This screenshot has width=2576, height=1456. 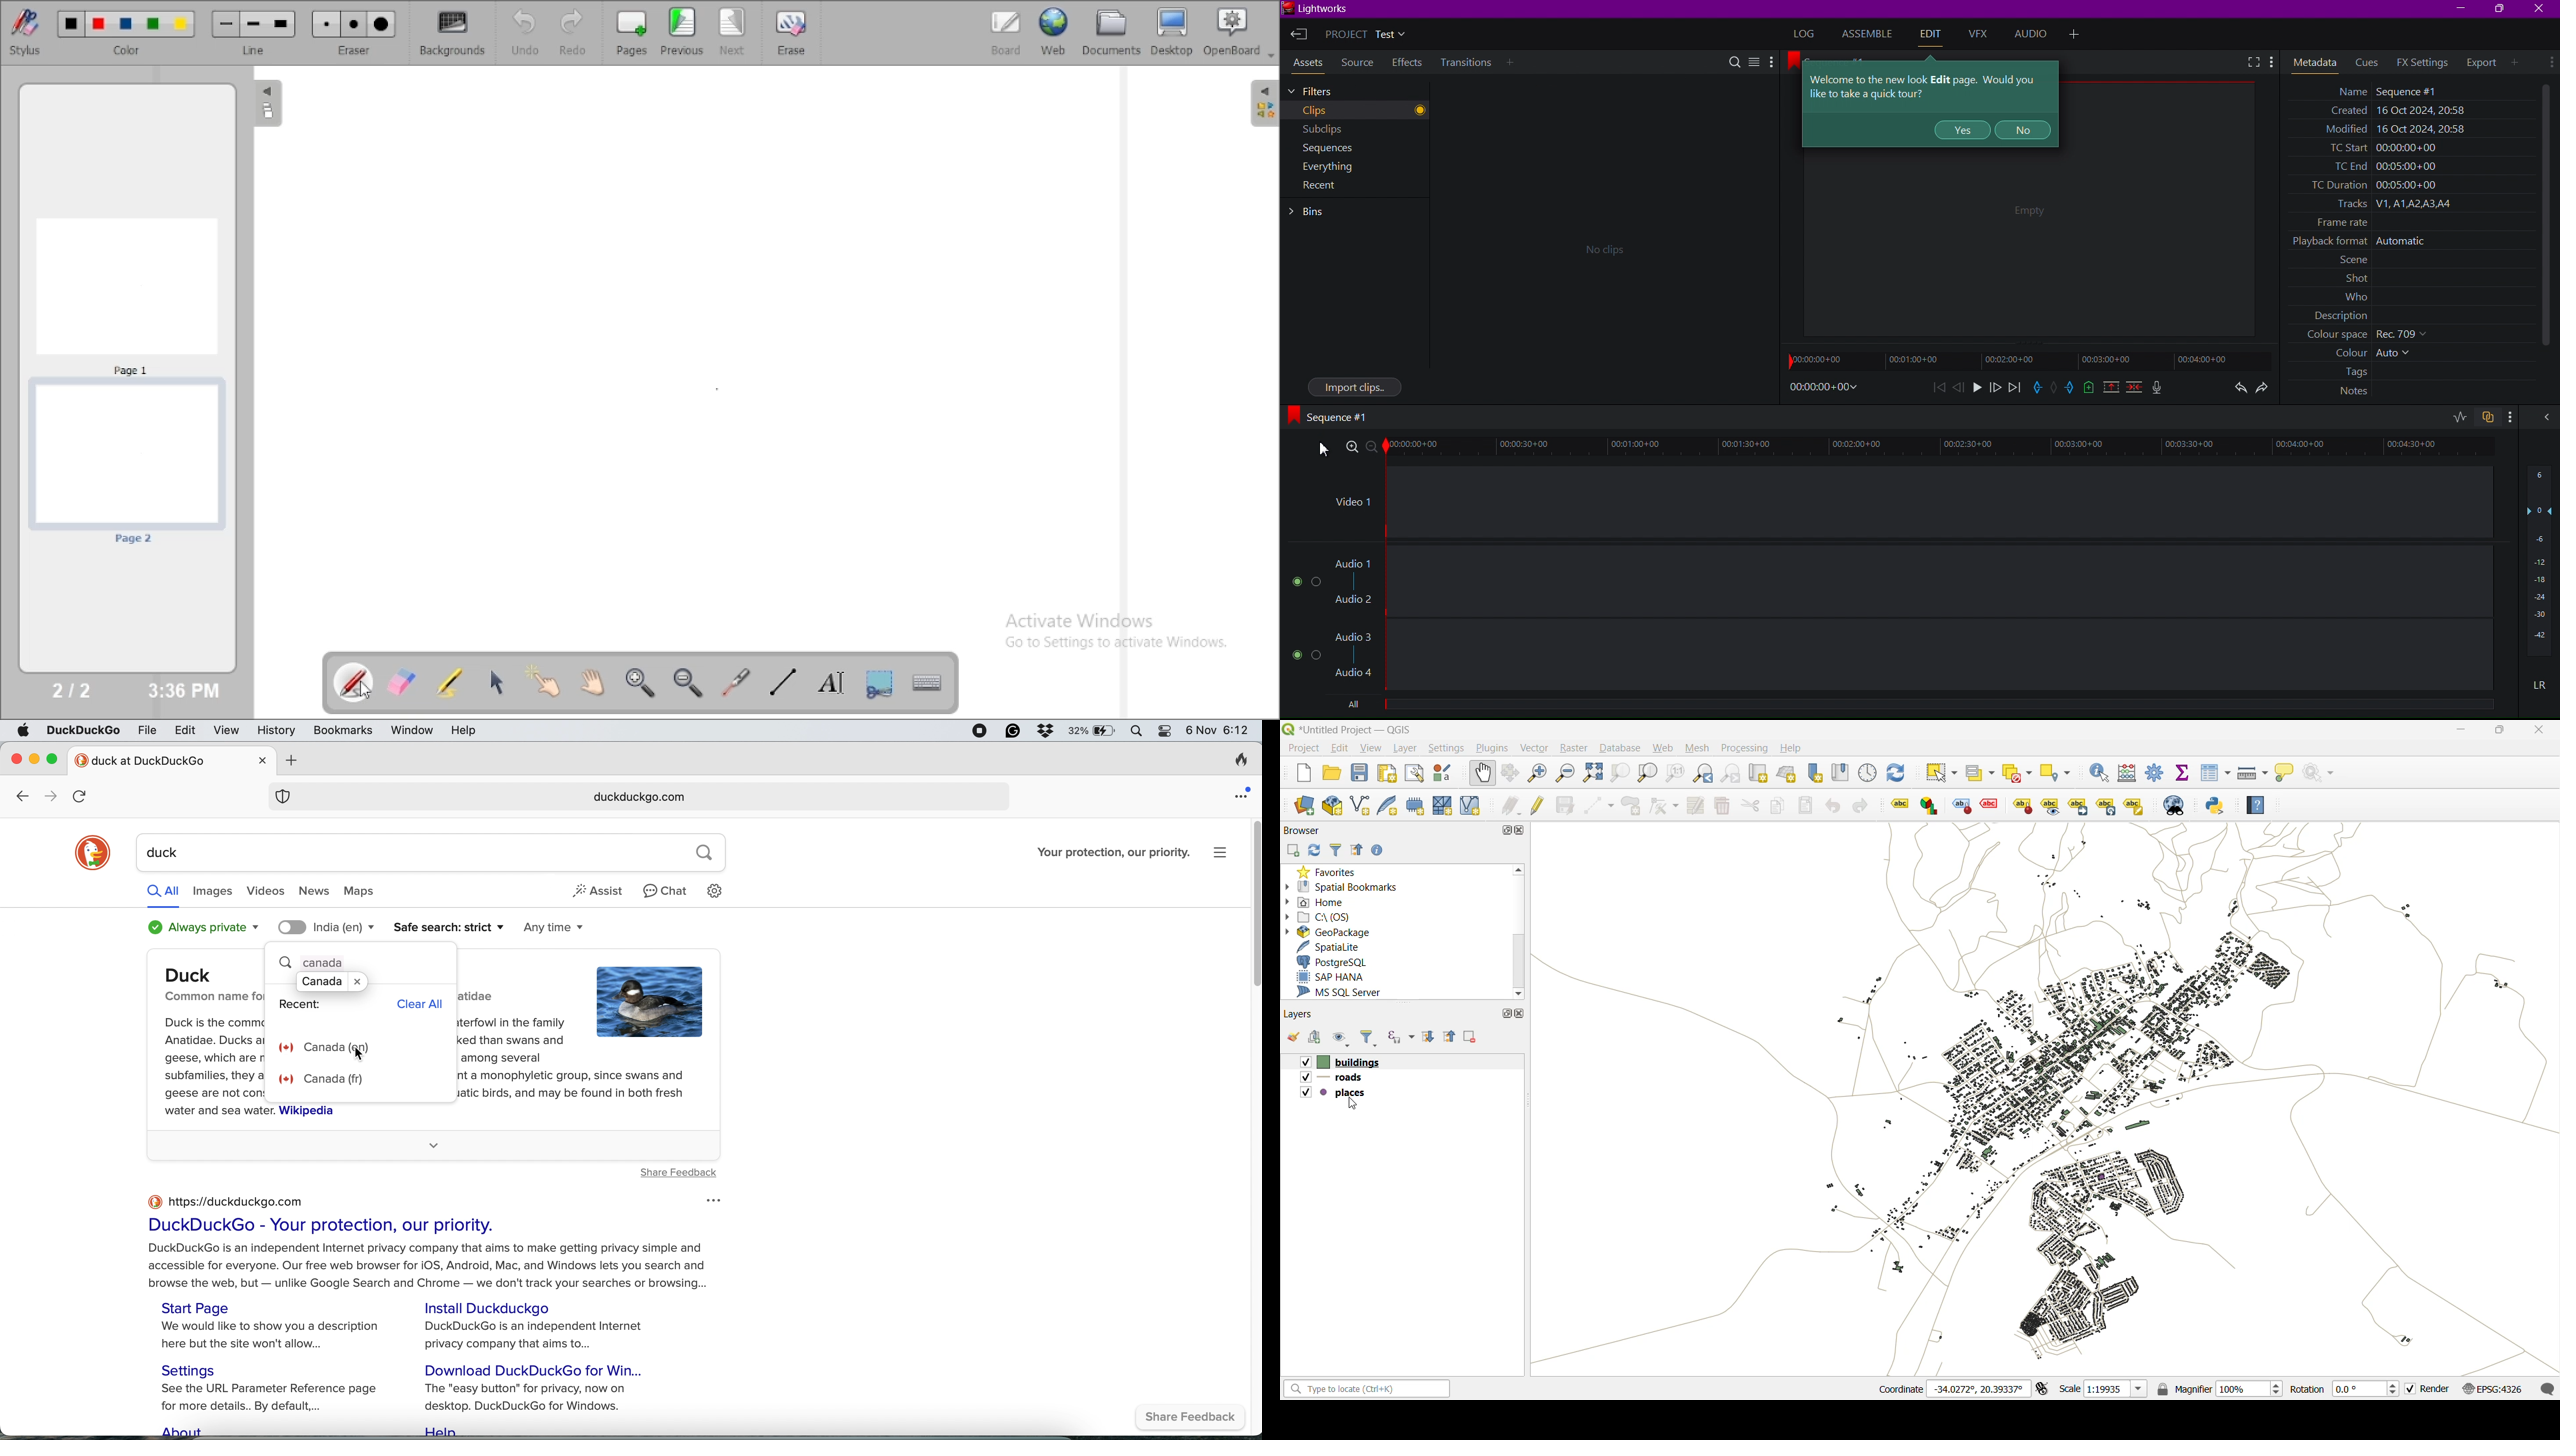 I want to click on Tool Tips, so click(x=1925, y=85).